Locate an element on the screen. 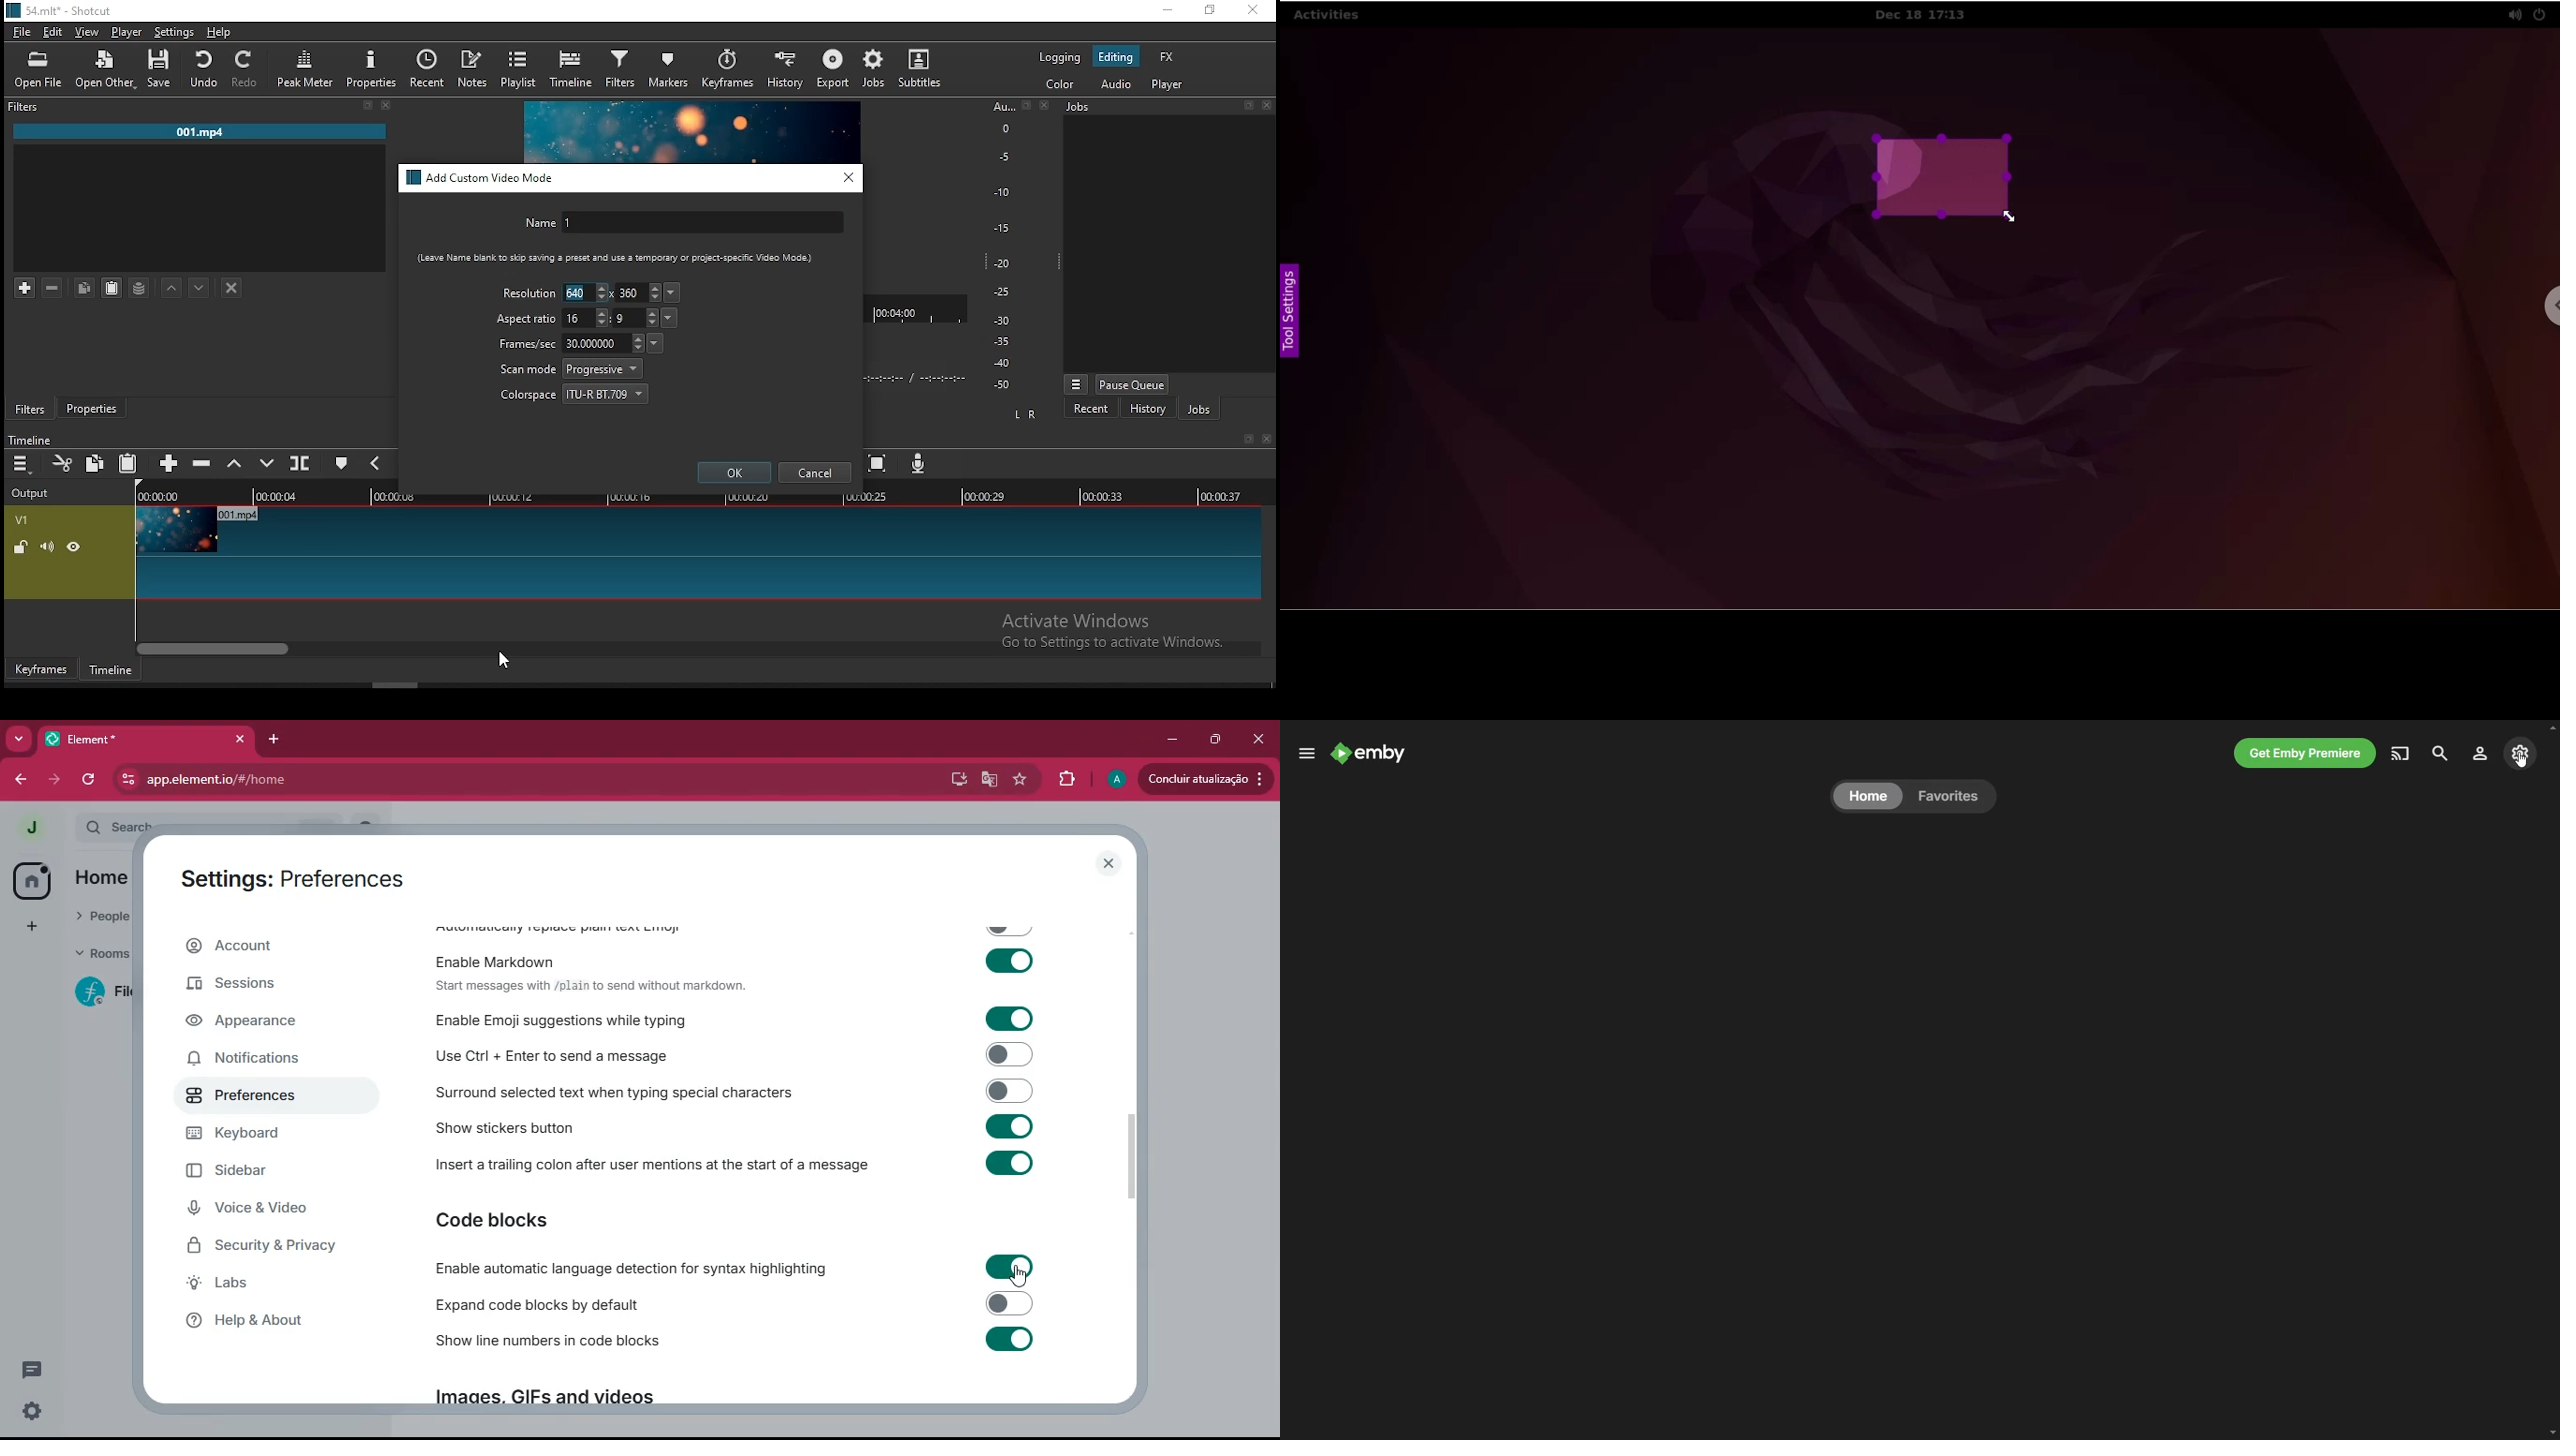 Image resolution: width=2576 pixels, height=1456 pixels. 00:00:00 is located at coordinates (155, 496).